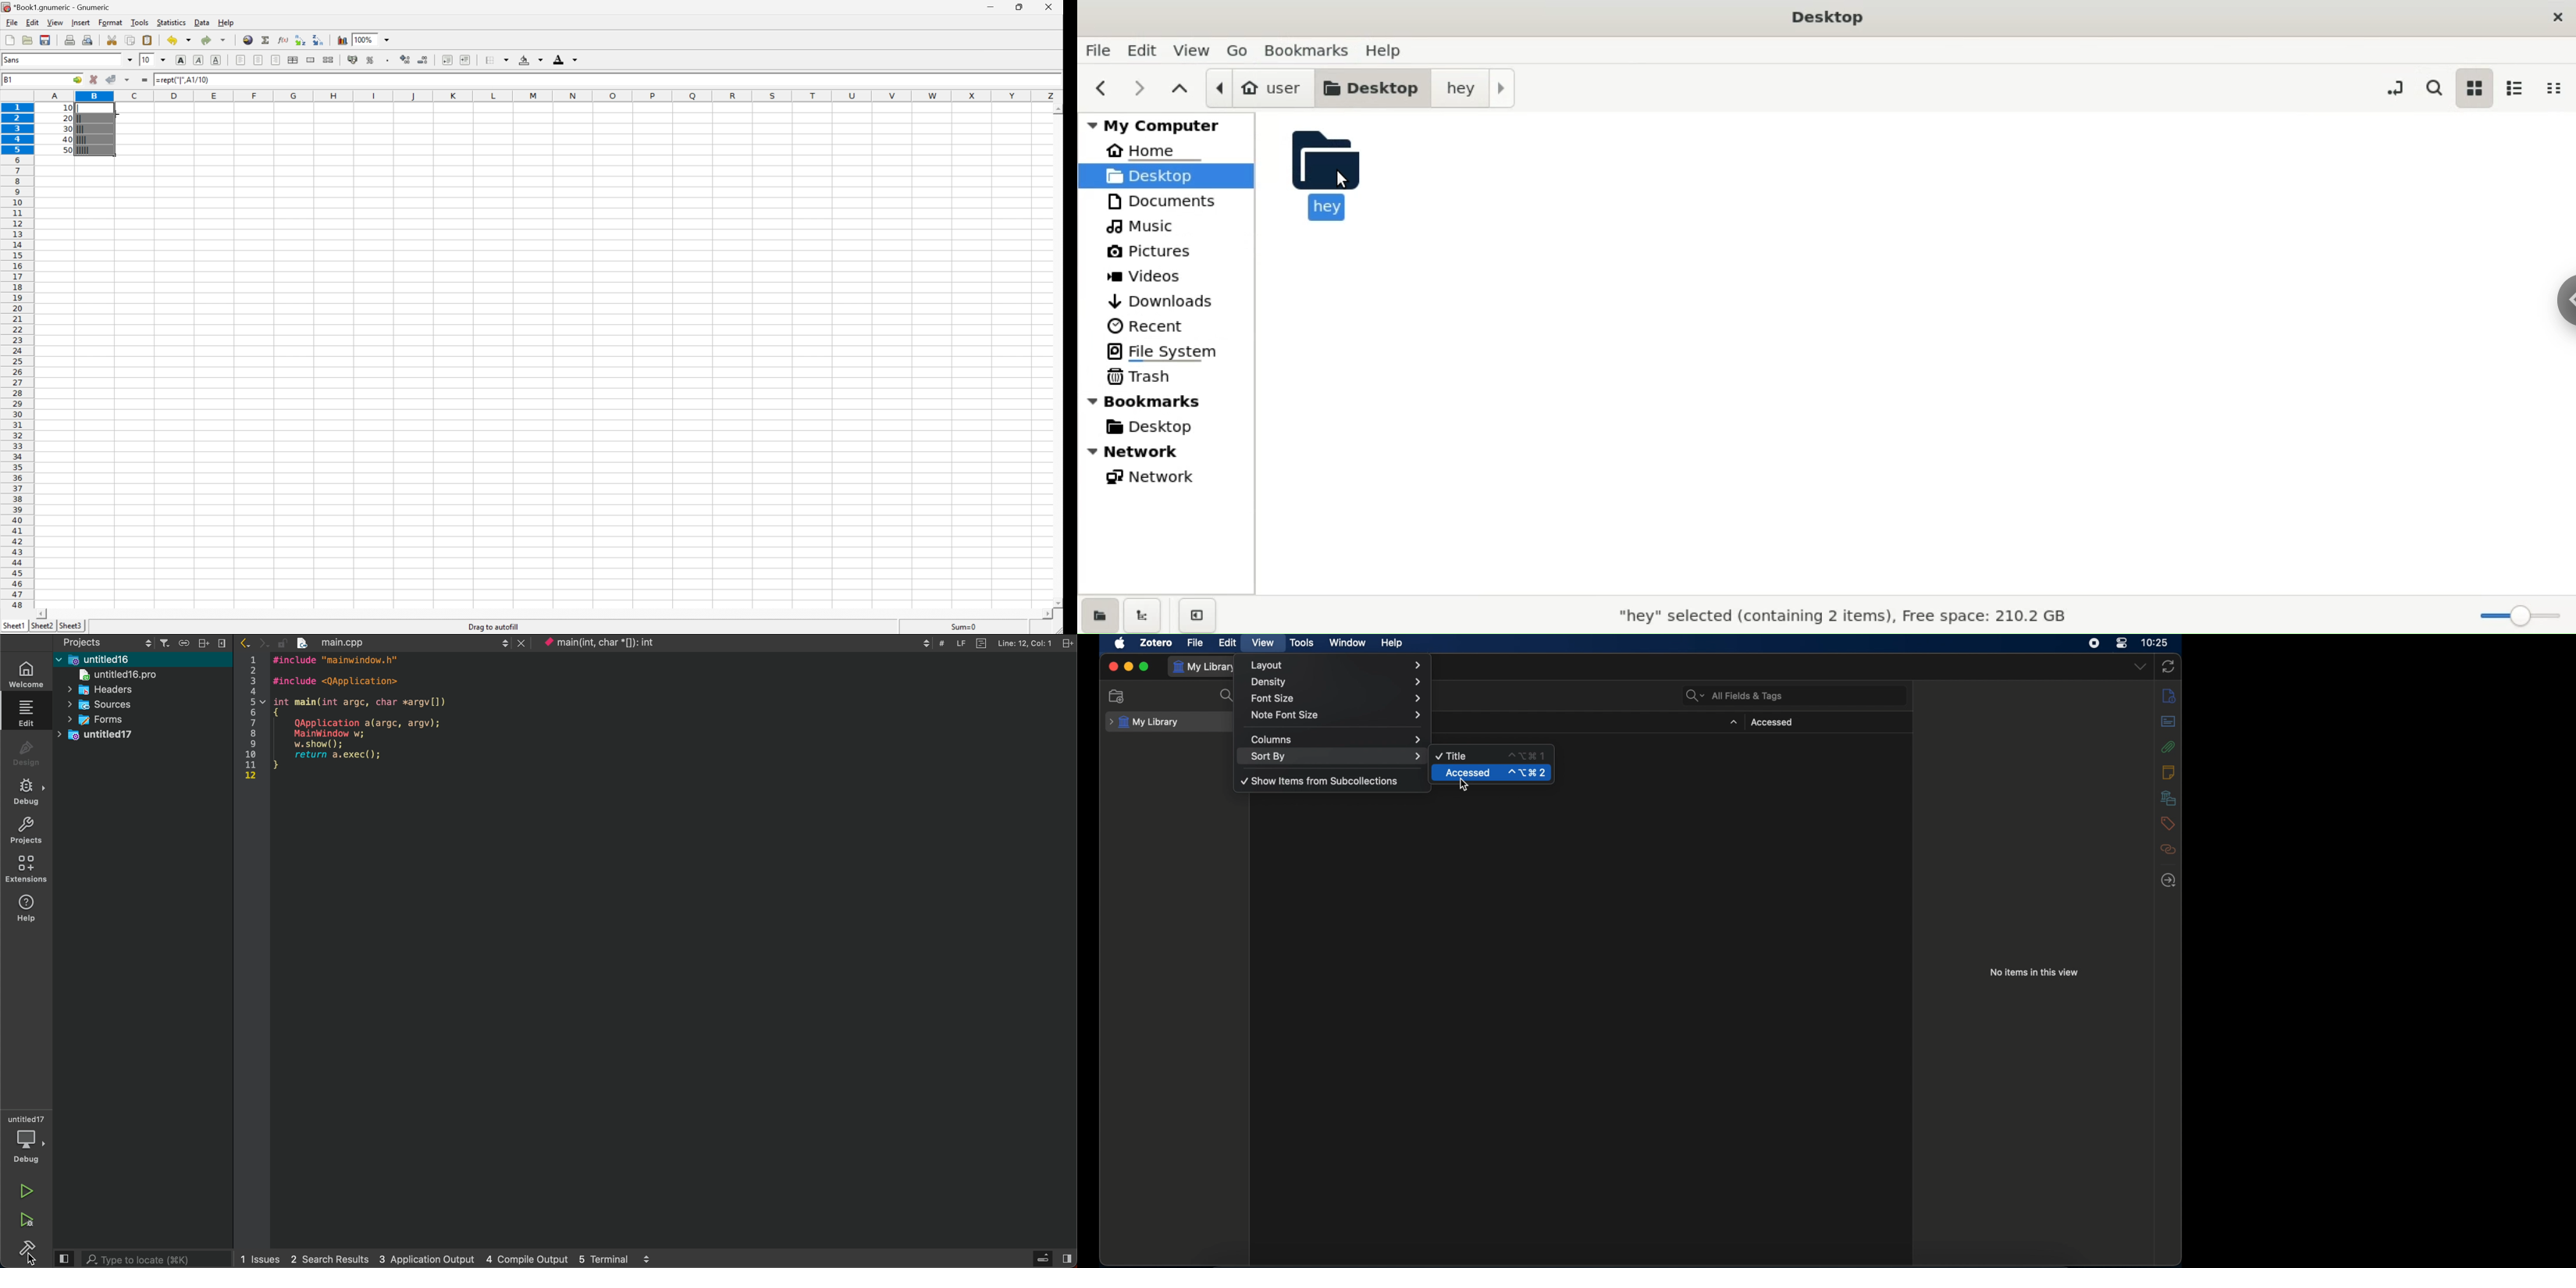 Image resolution: width=2576 pixels, height=1288 pixels. What do you see at coordinates (1167, 200) in the screenshot?
I see `documents` at bounding box center [1167, 200].